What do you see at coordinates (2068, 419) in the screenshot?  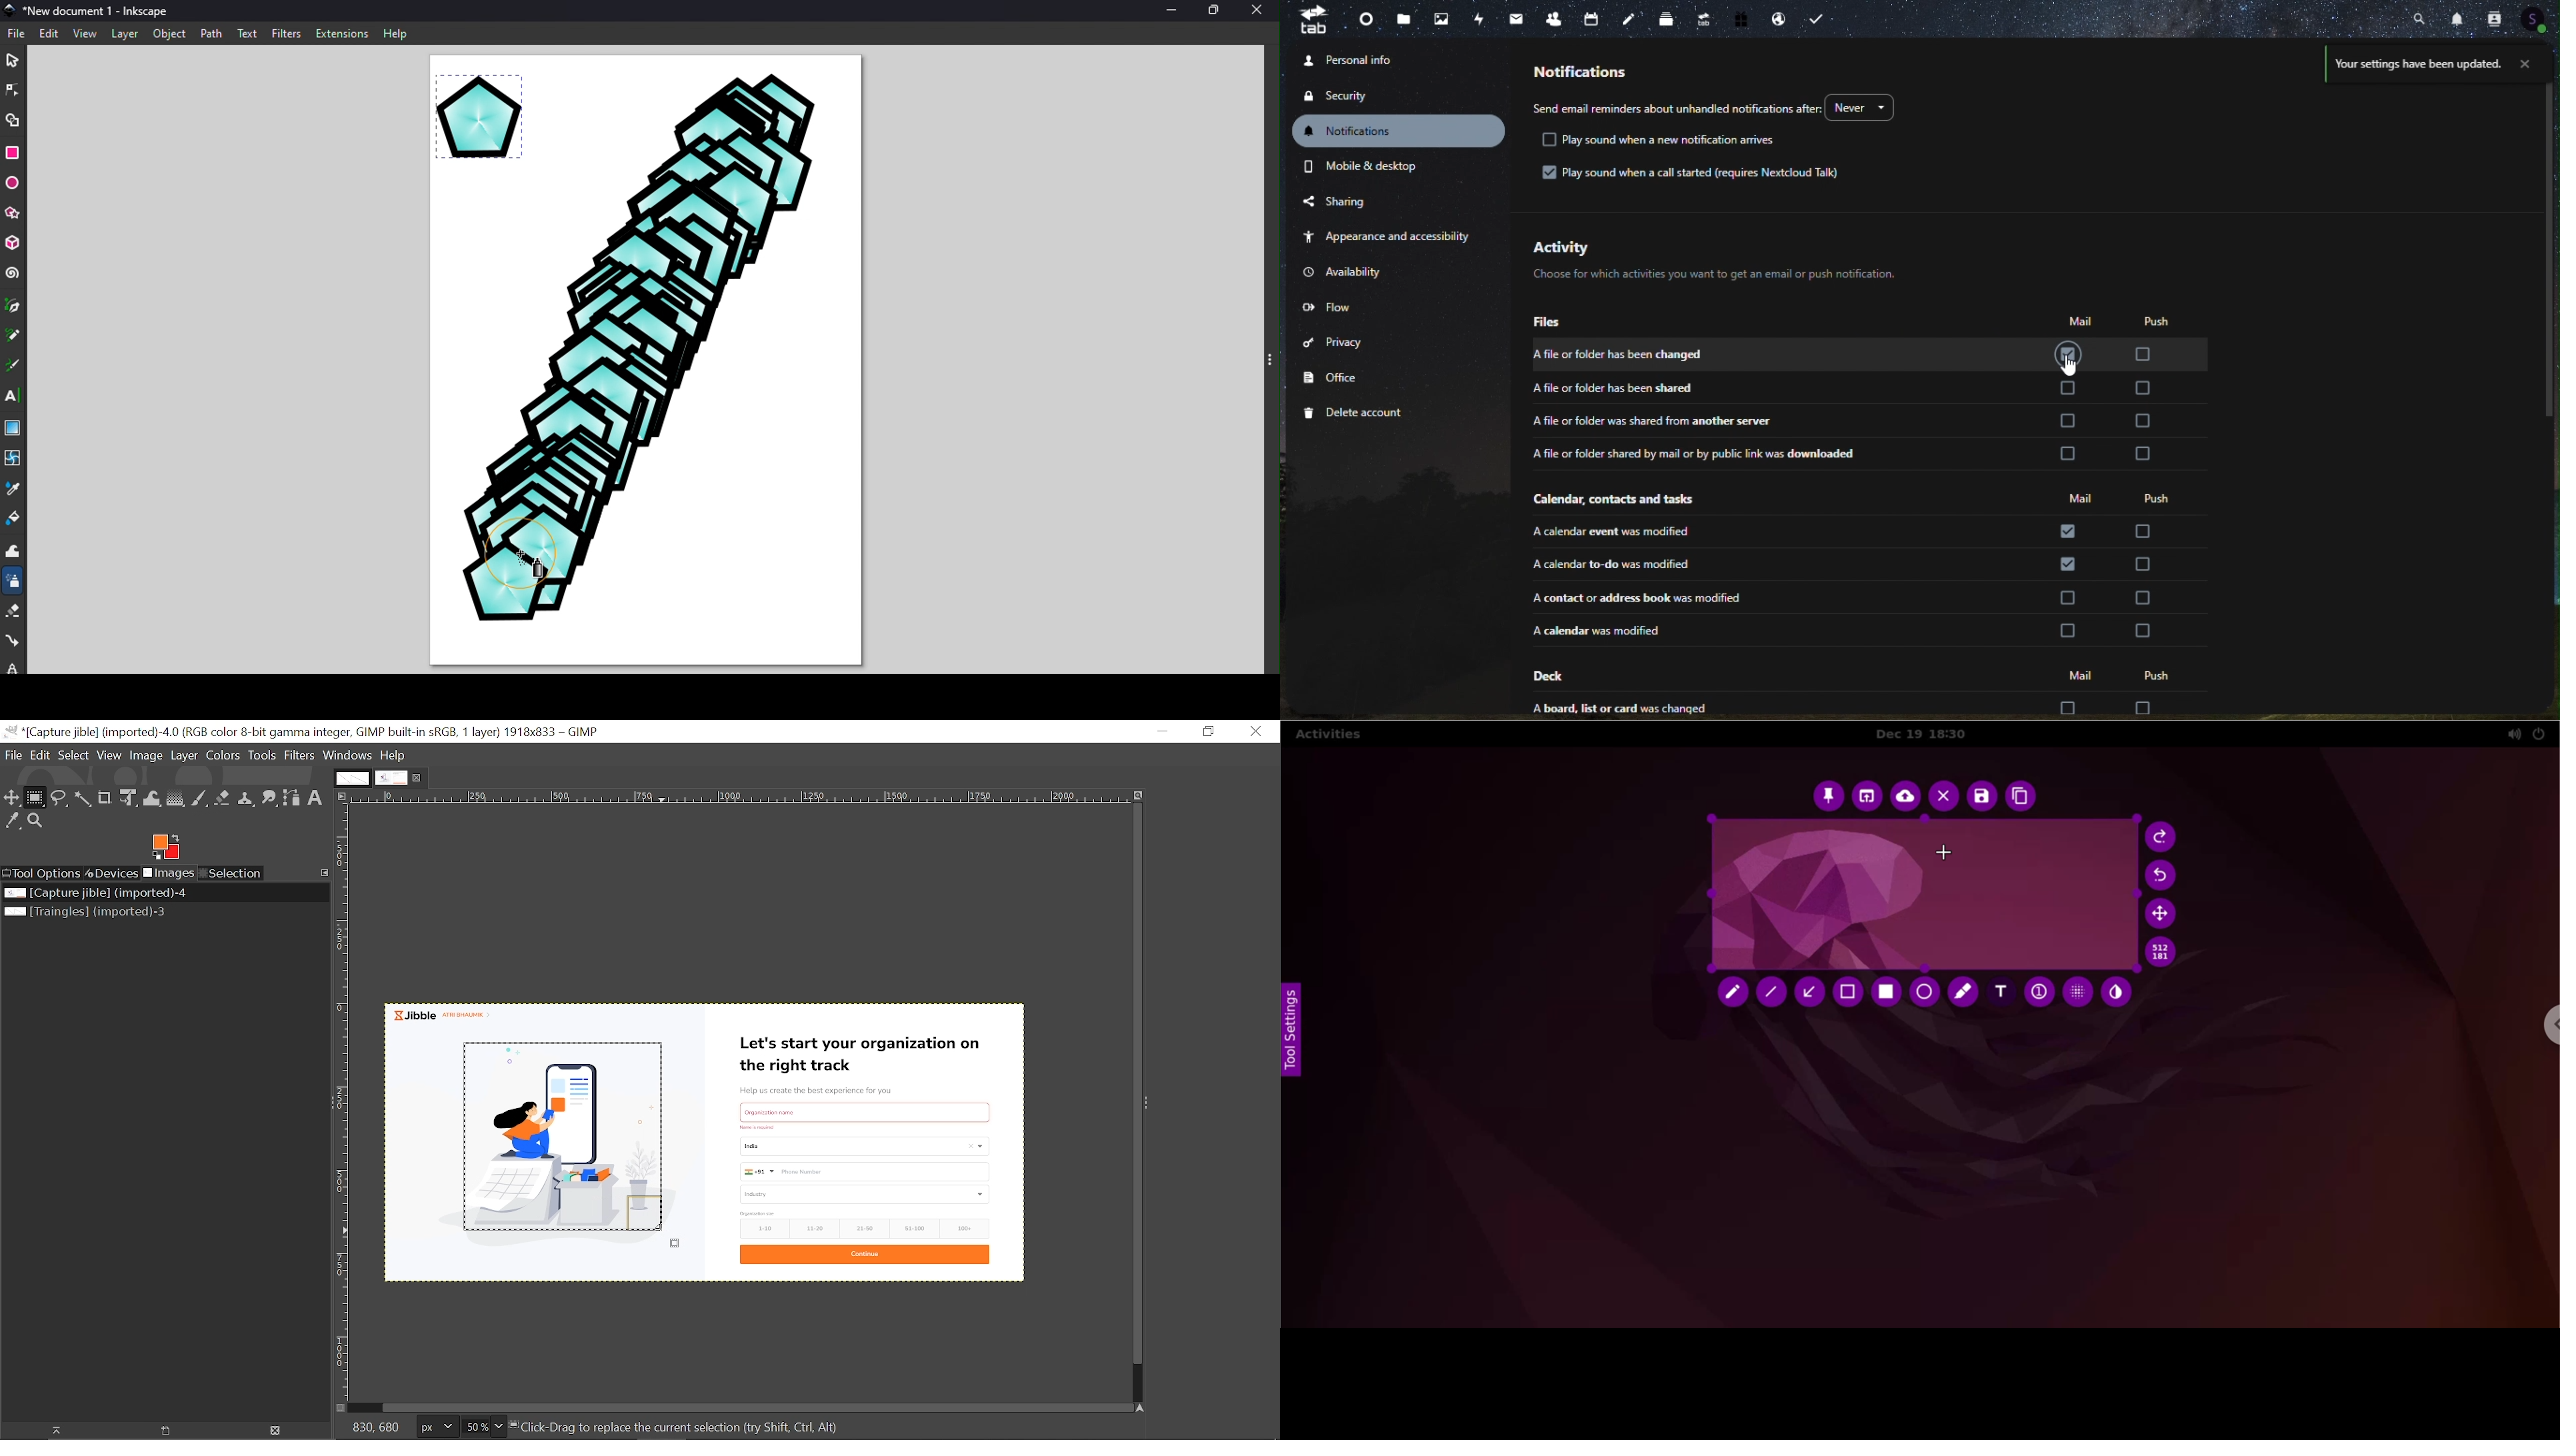 I see `check box` at bounding box center [2068, 419].